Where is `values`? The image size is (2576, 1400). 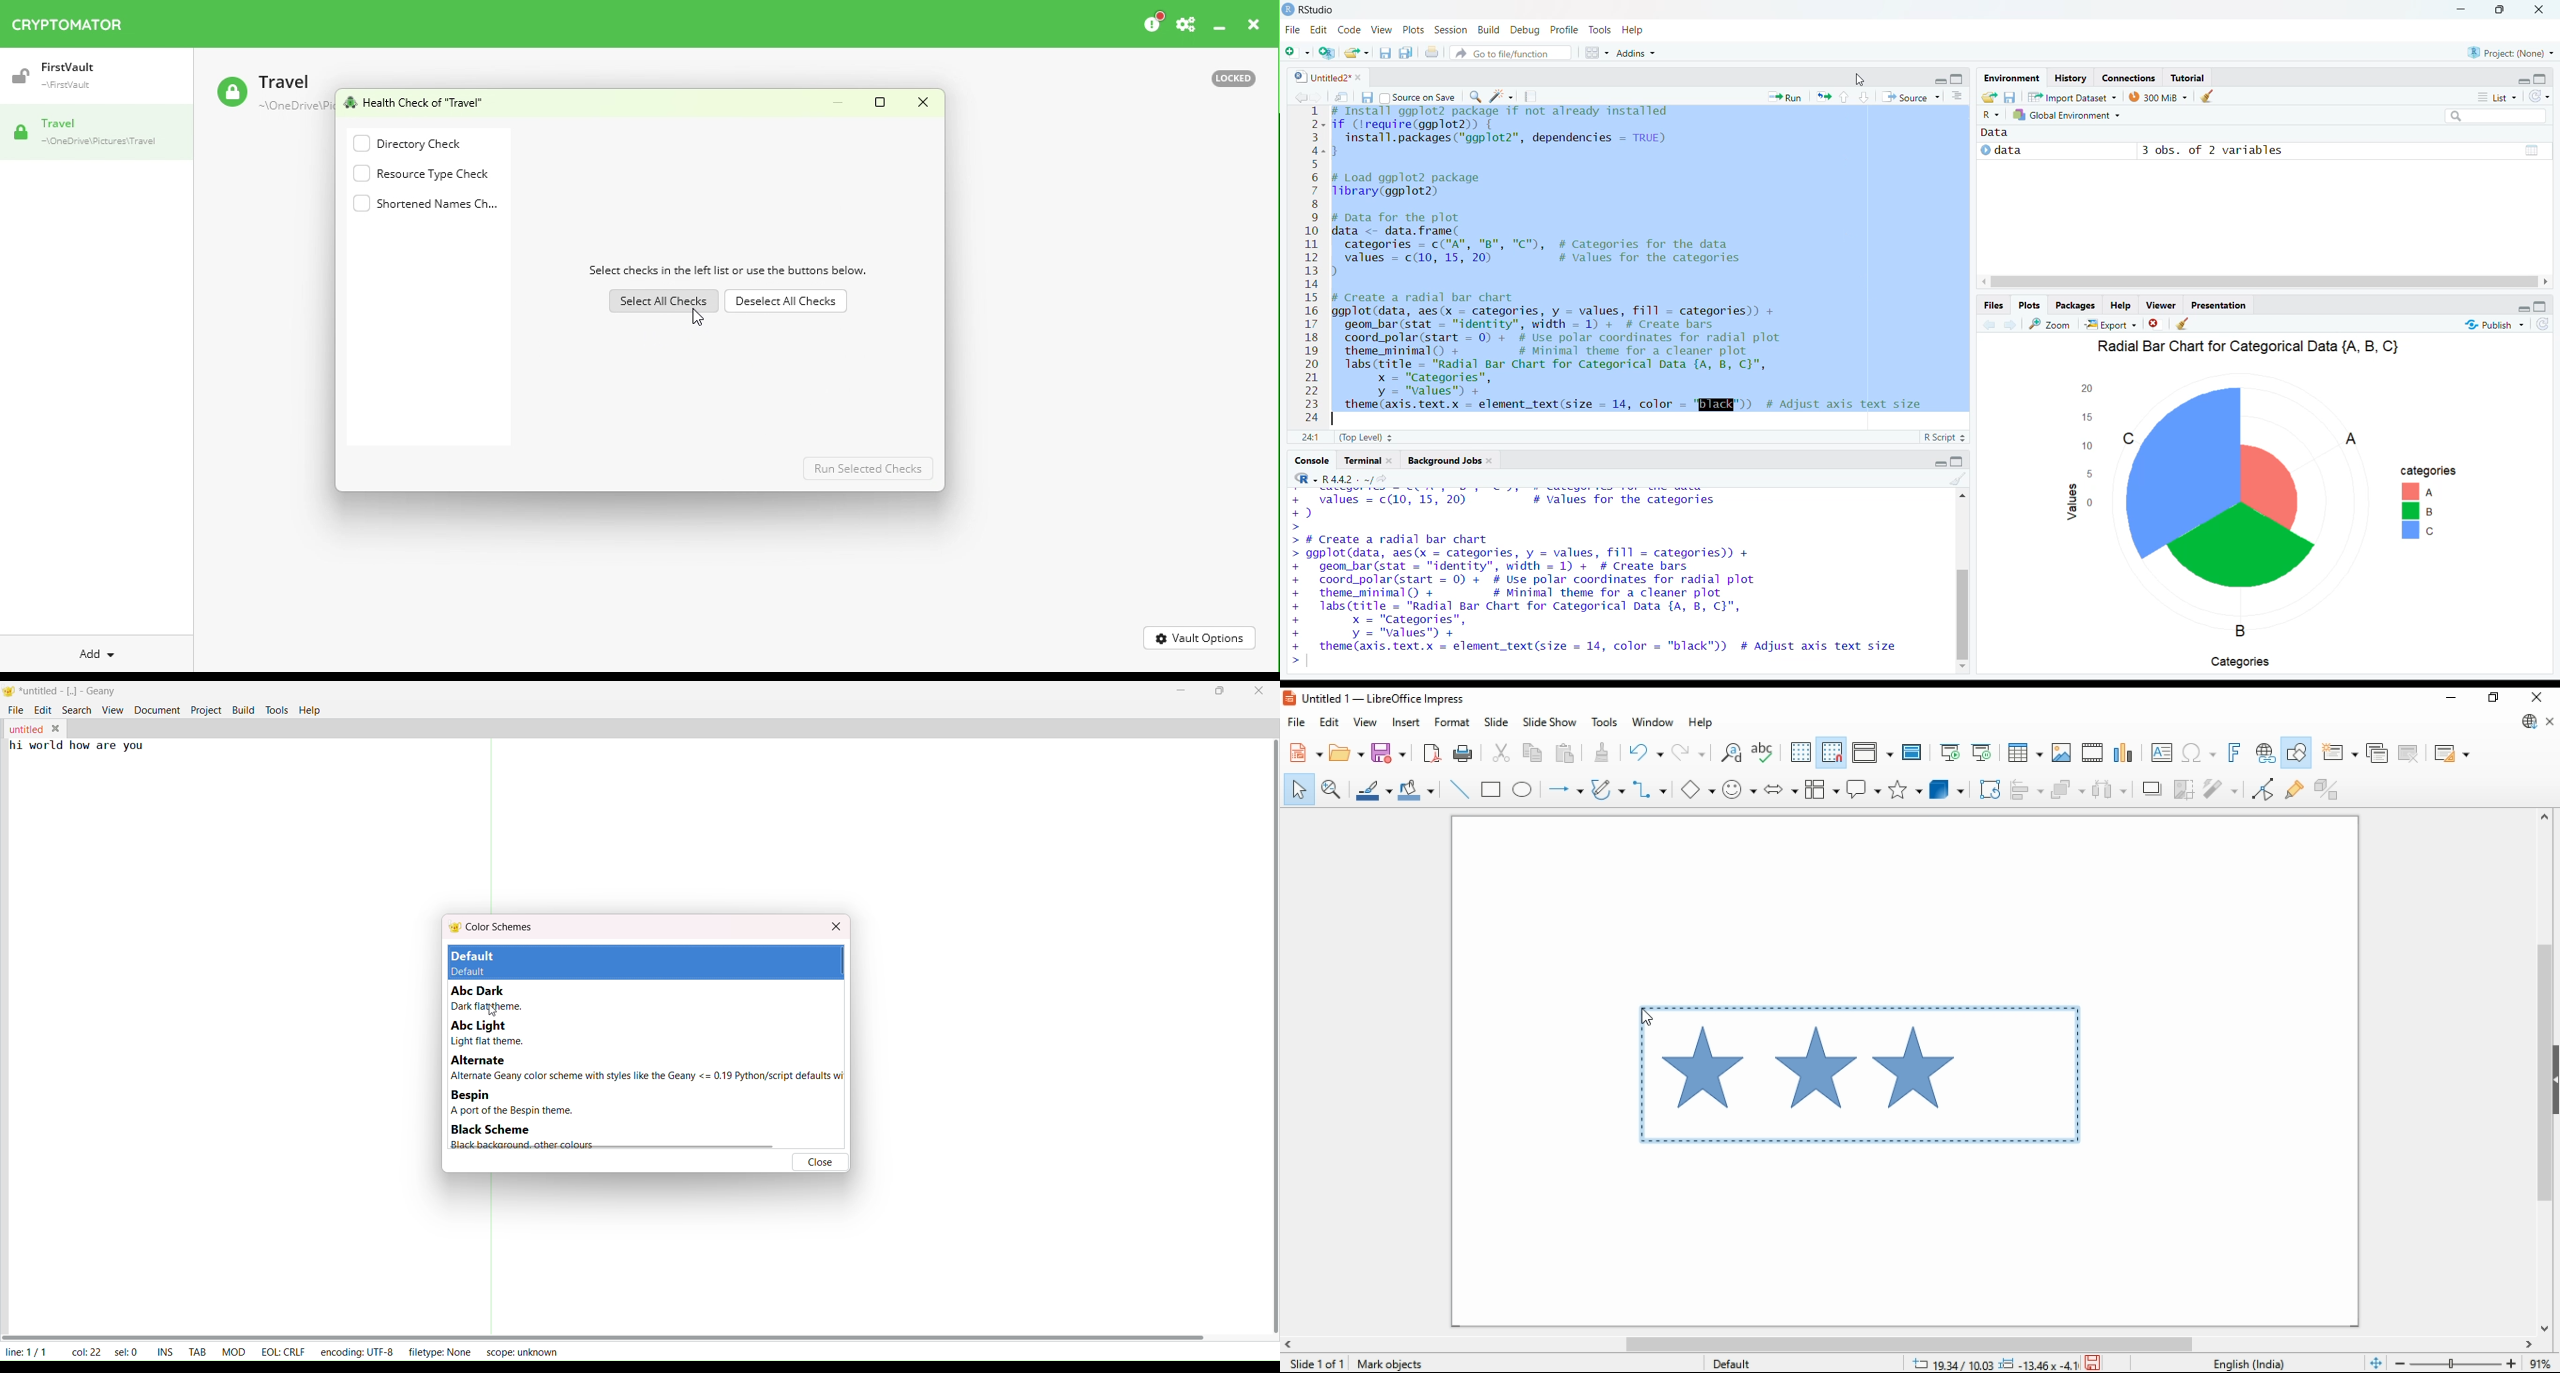
values is located at coordinates (2069, 501).